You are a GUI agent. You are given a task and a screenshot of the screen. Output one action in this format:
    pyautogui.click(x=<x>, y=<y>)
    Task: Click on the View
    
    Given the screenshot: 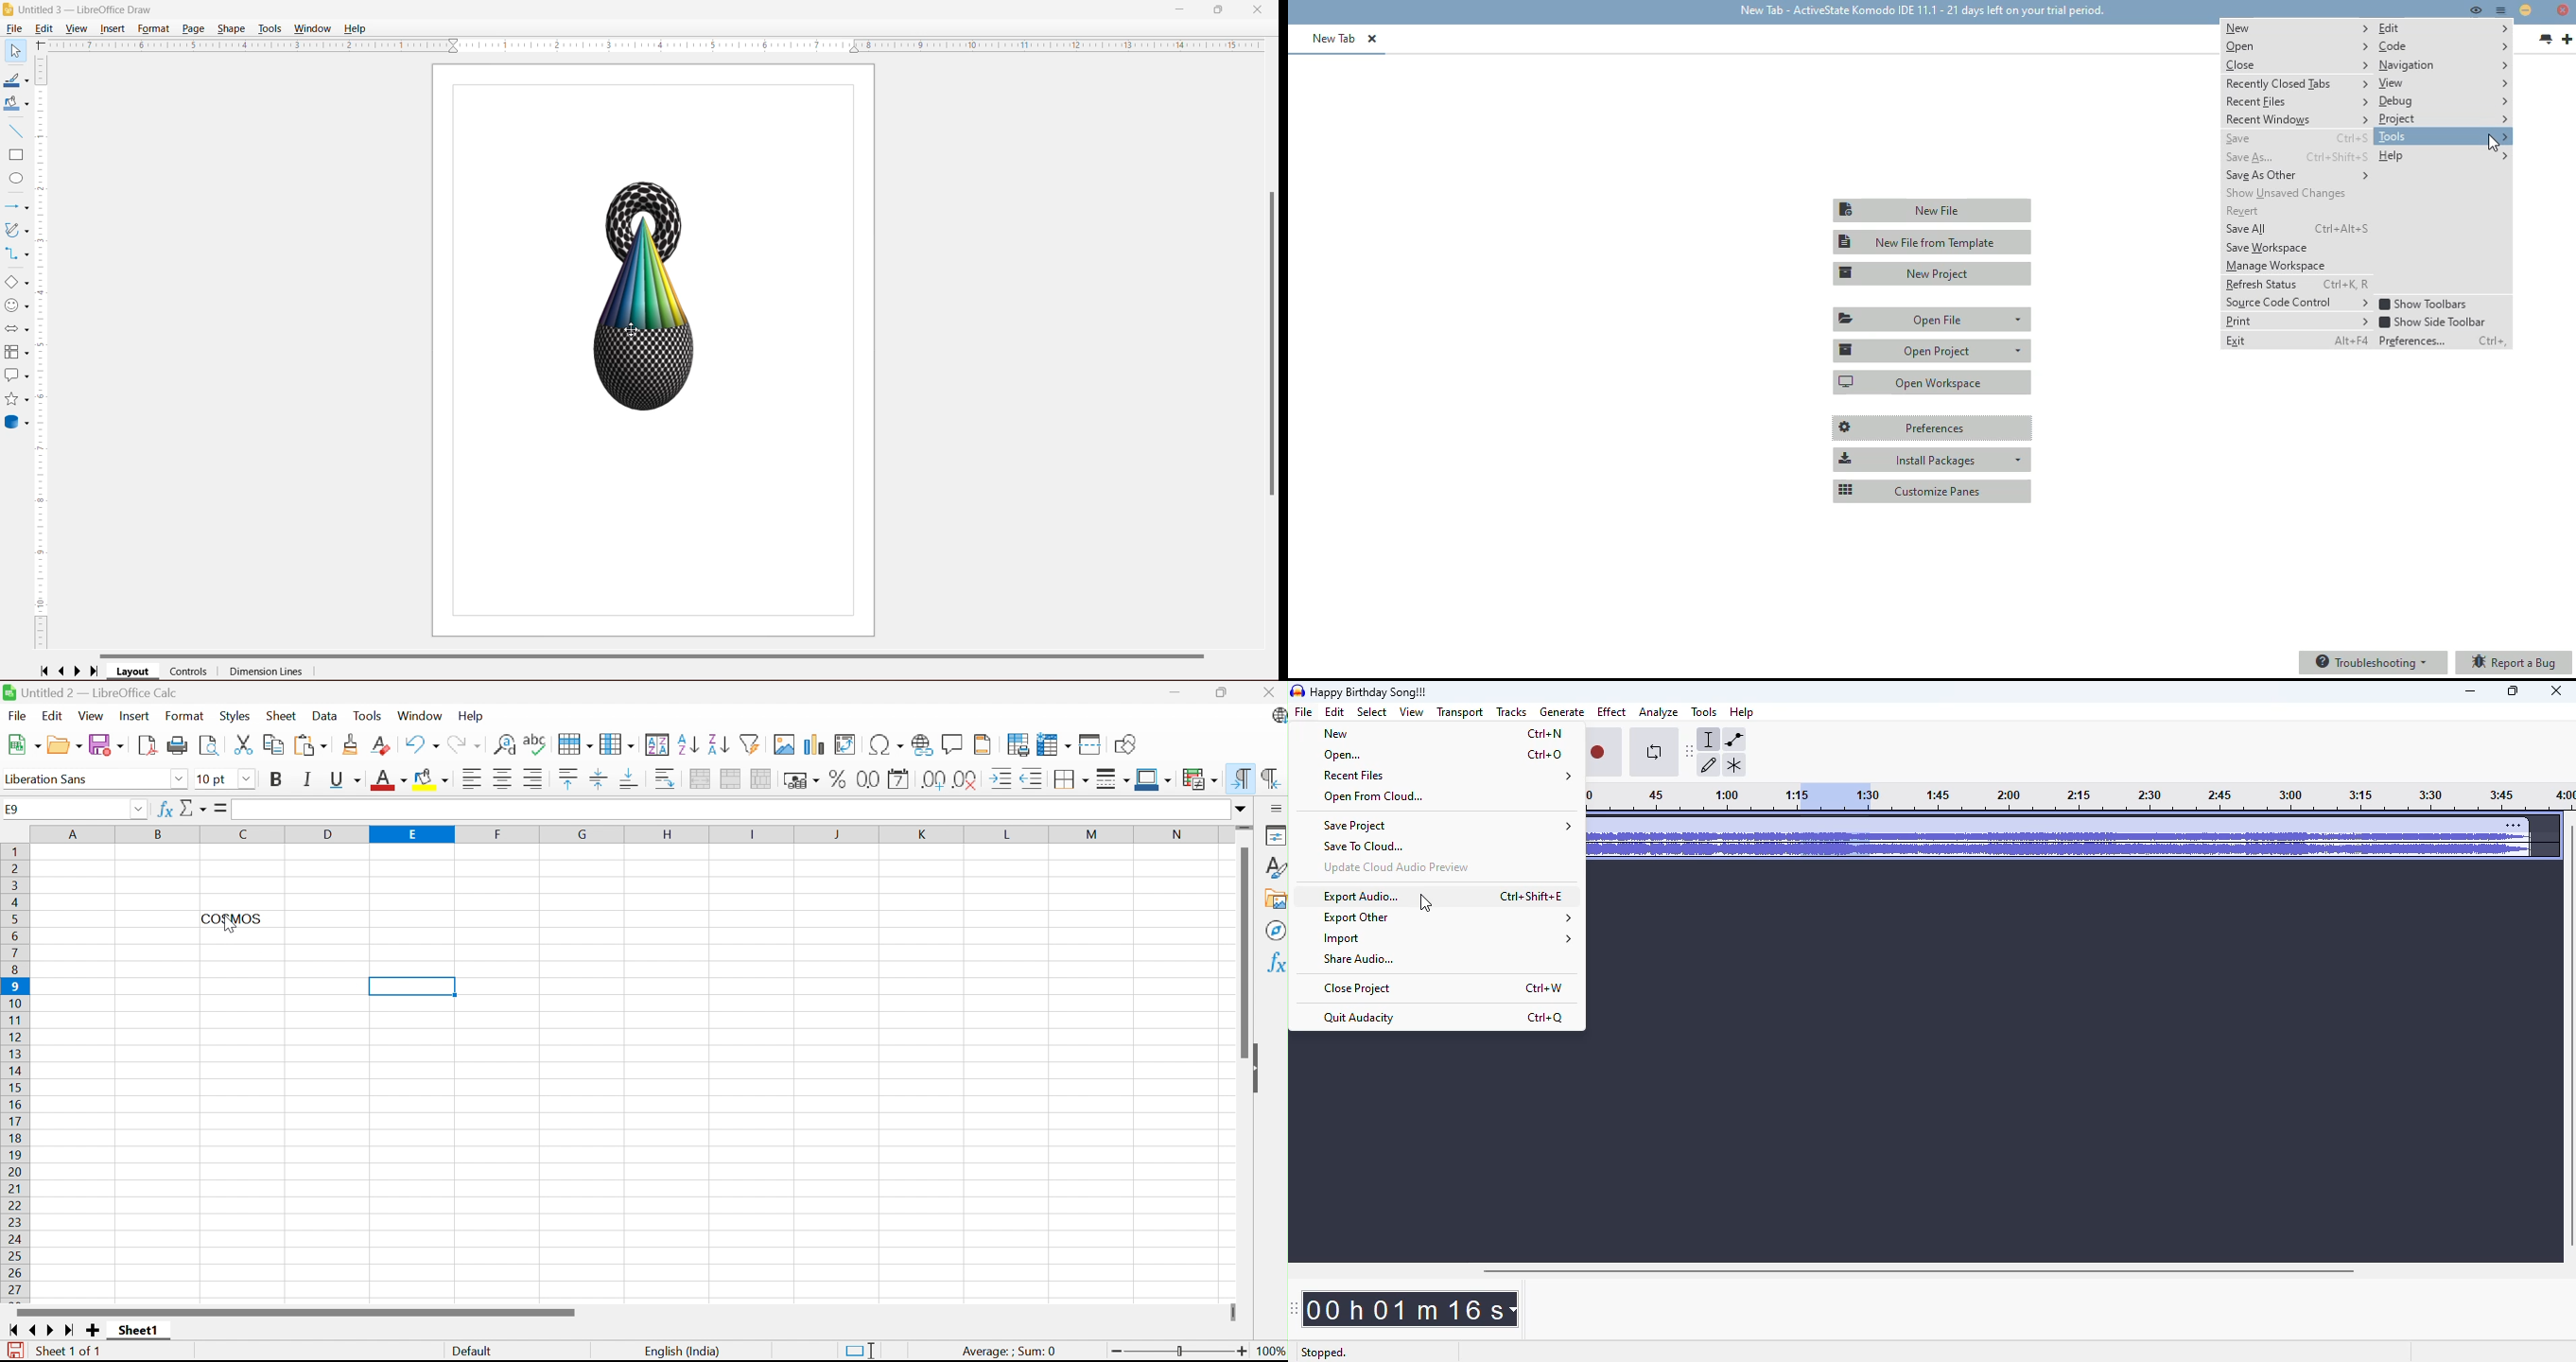 What is the action you would take?
    pyautogui.click(x=77, y=28)
    